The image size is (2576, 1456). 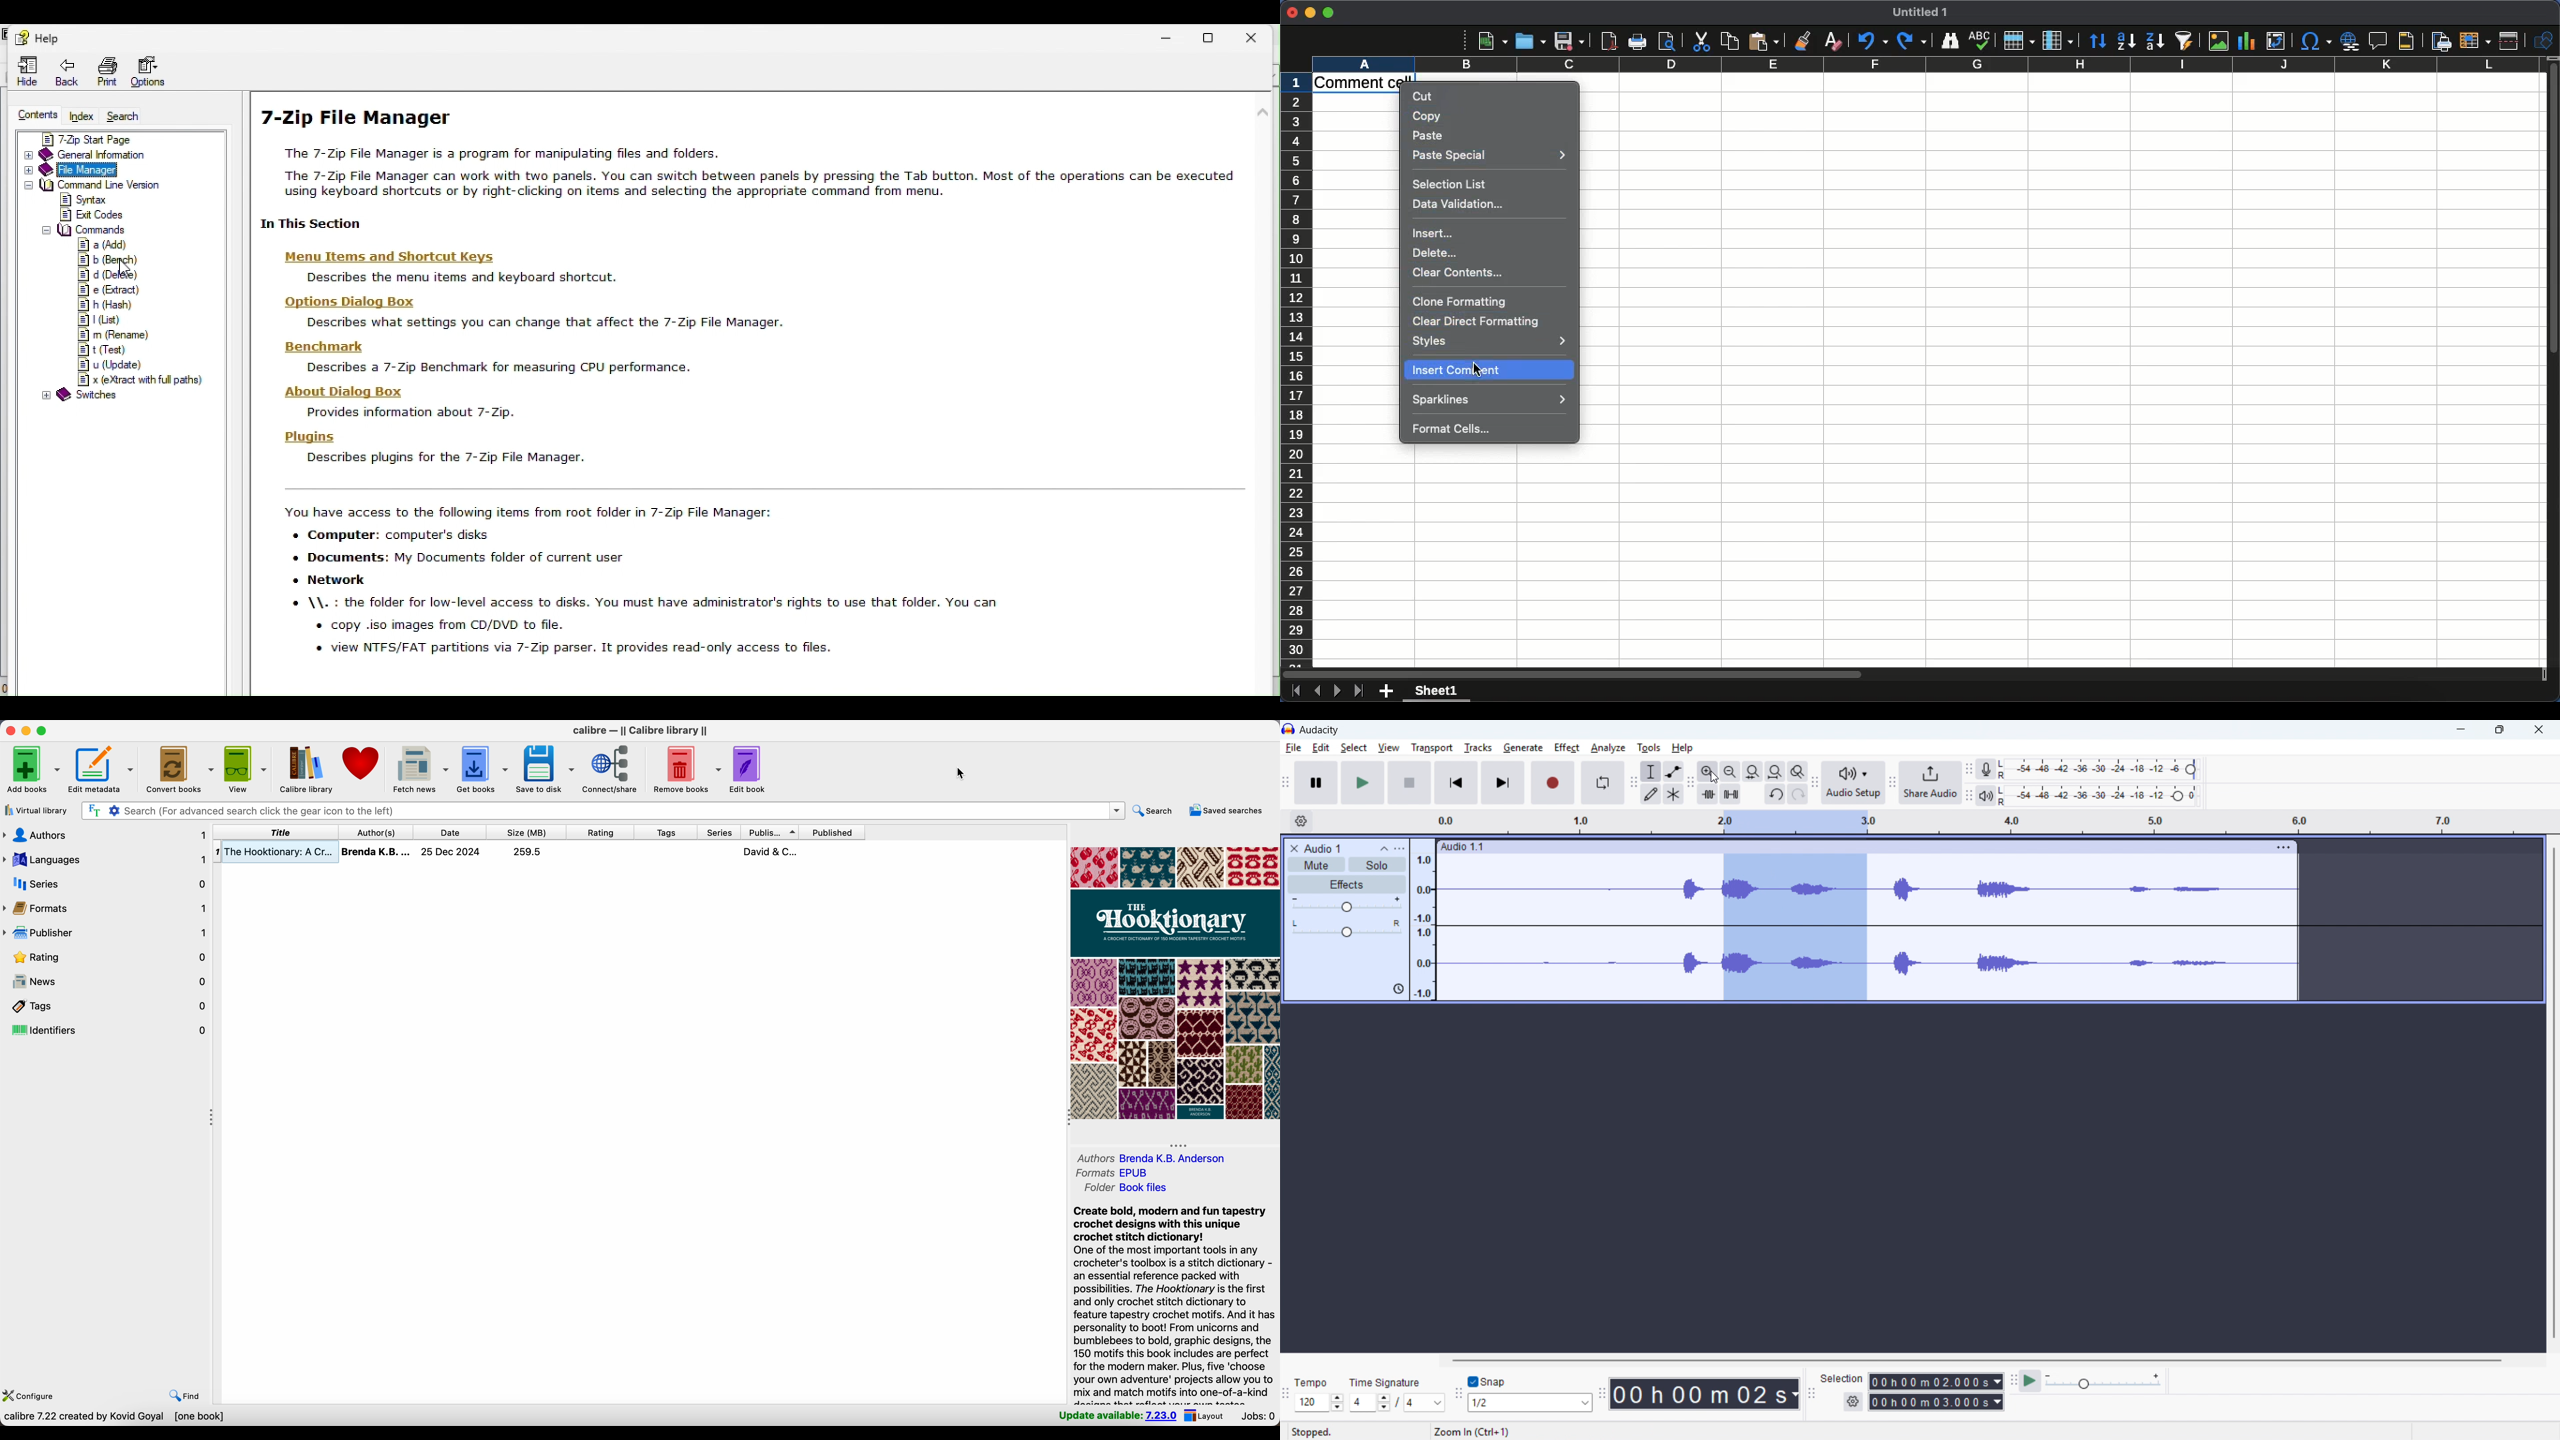 What do you see at coordinates (43, 730) in the screenshot?
I see `maximize` at bounding box center [43, 730].